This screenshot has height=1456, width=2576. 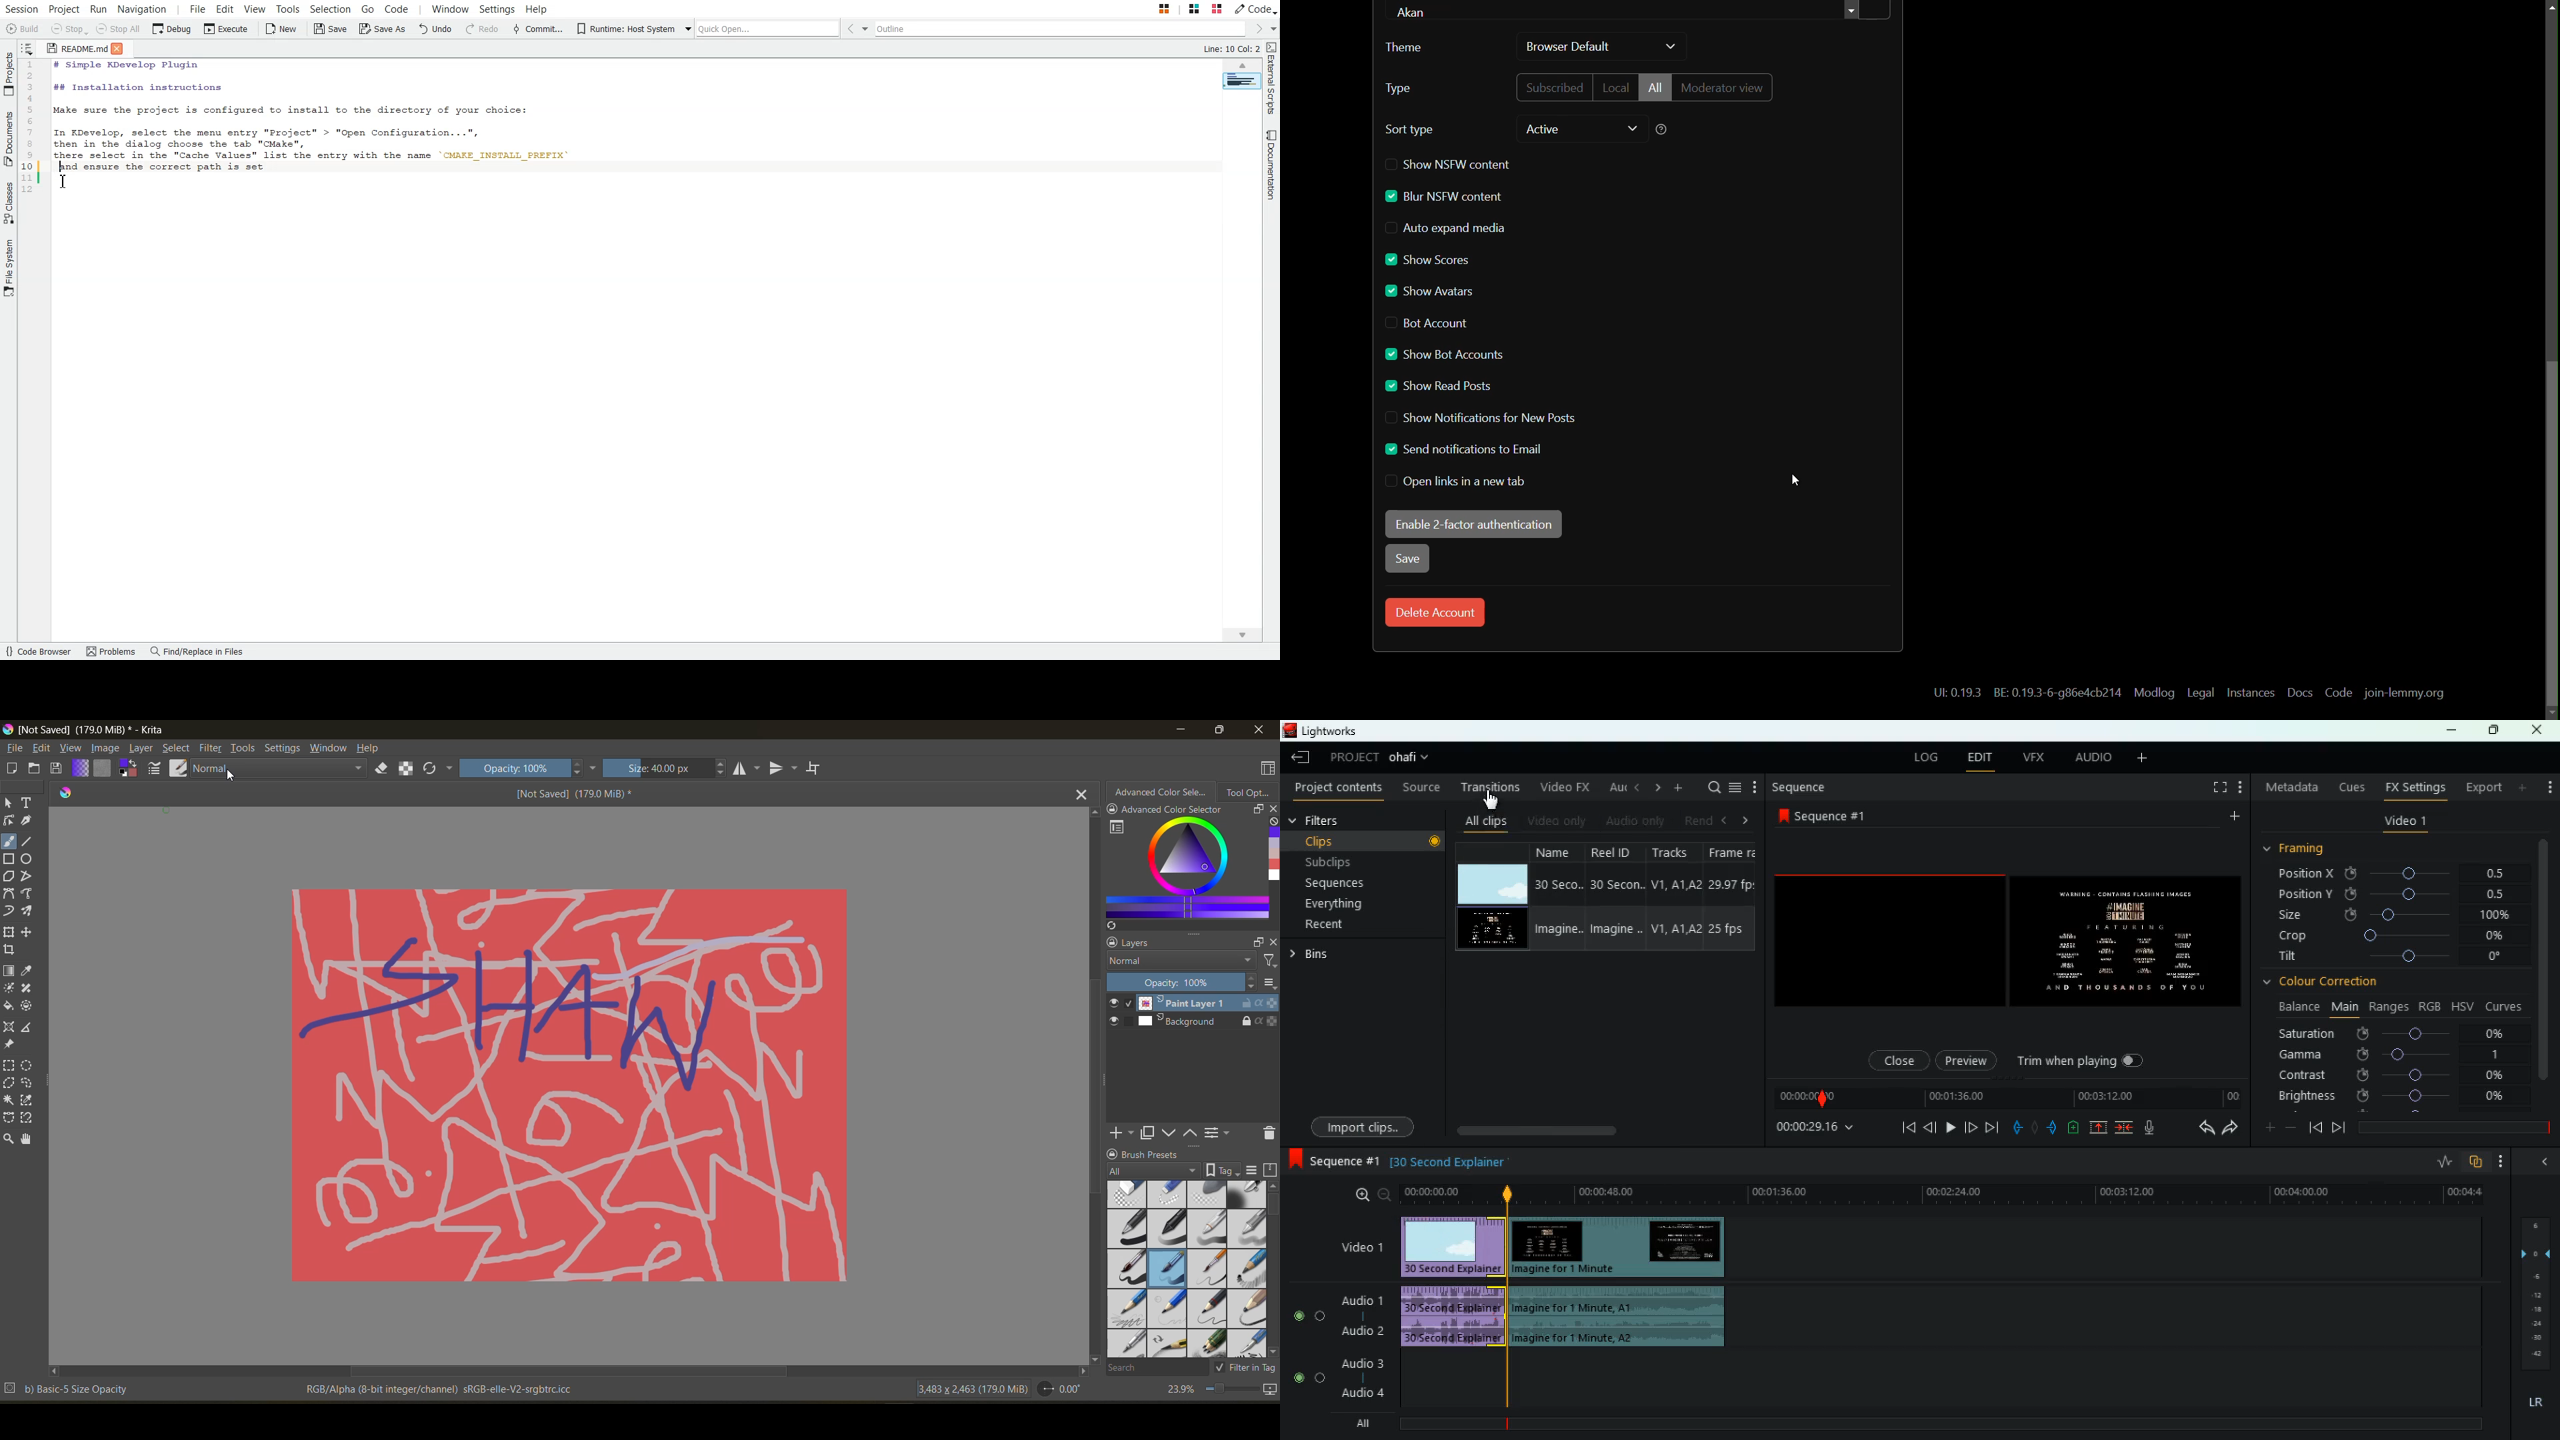 What do you see at coordinates (142, 749) in the screenshot?
I see `layer` at bounding box center [142, 749].